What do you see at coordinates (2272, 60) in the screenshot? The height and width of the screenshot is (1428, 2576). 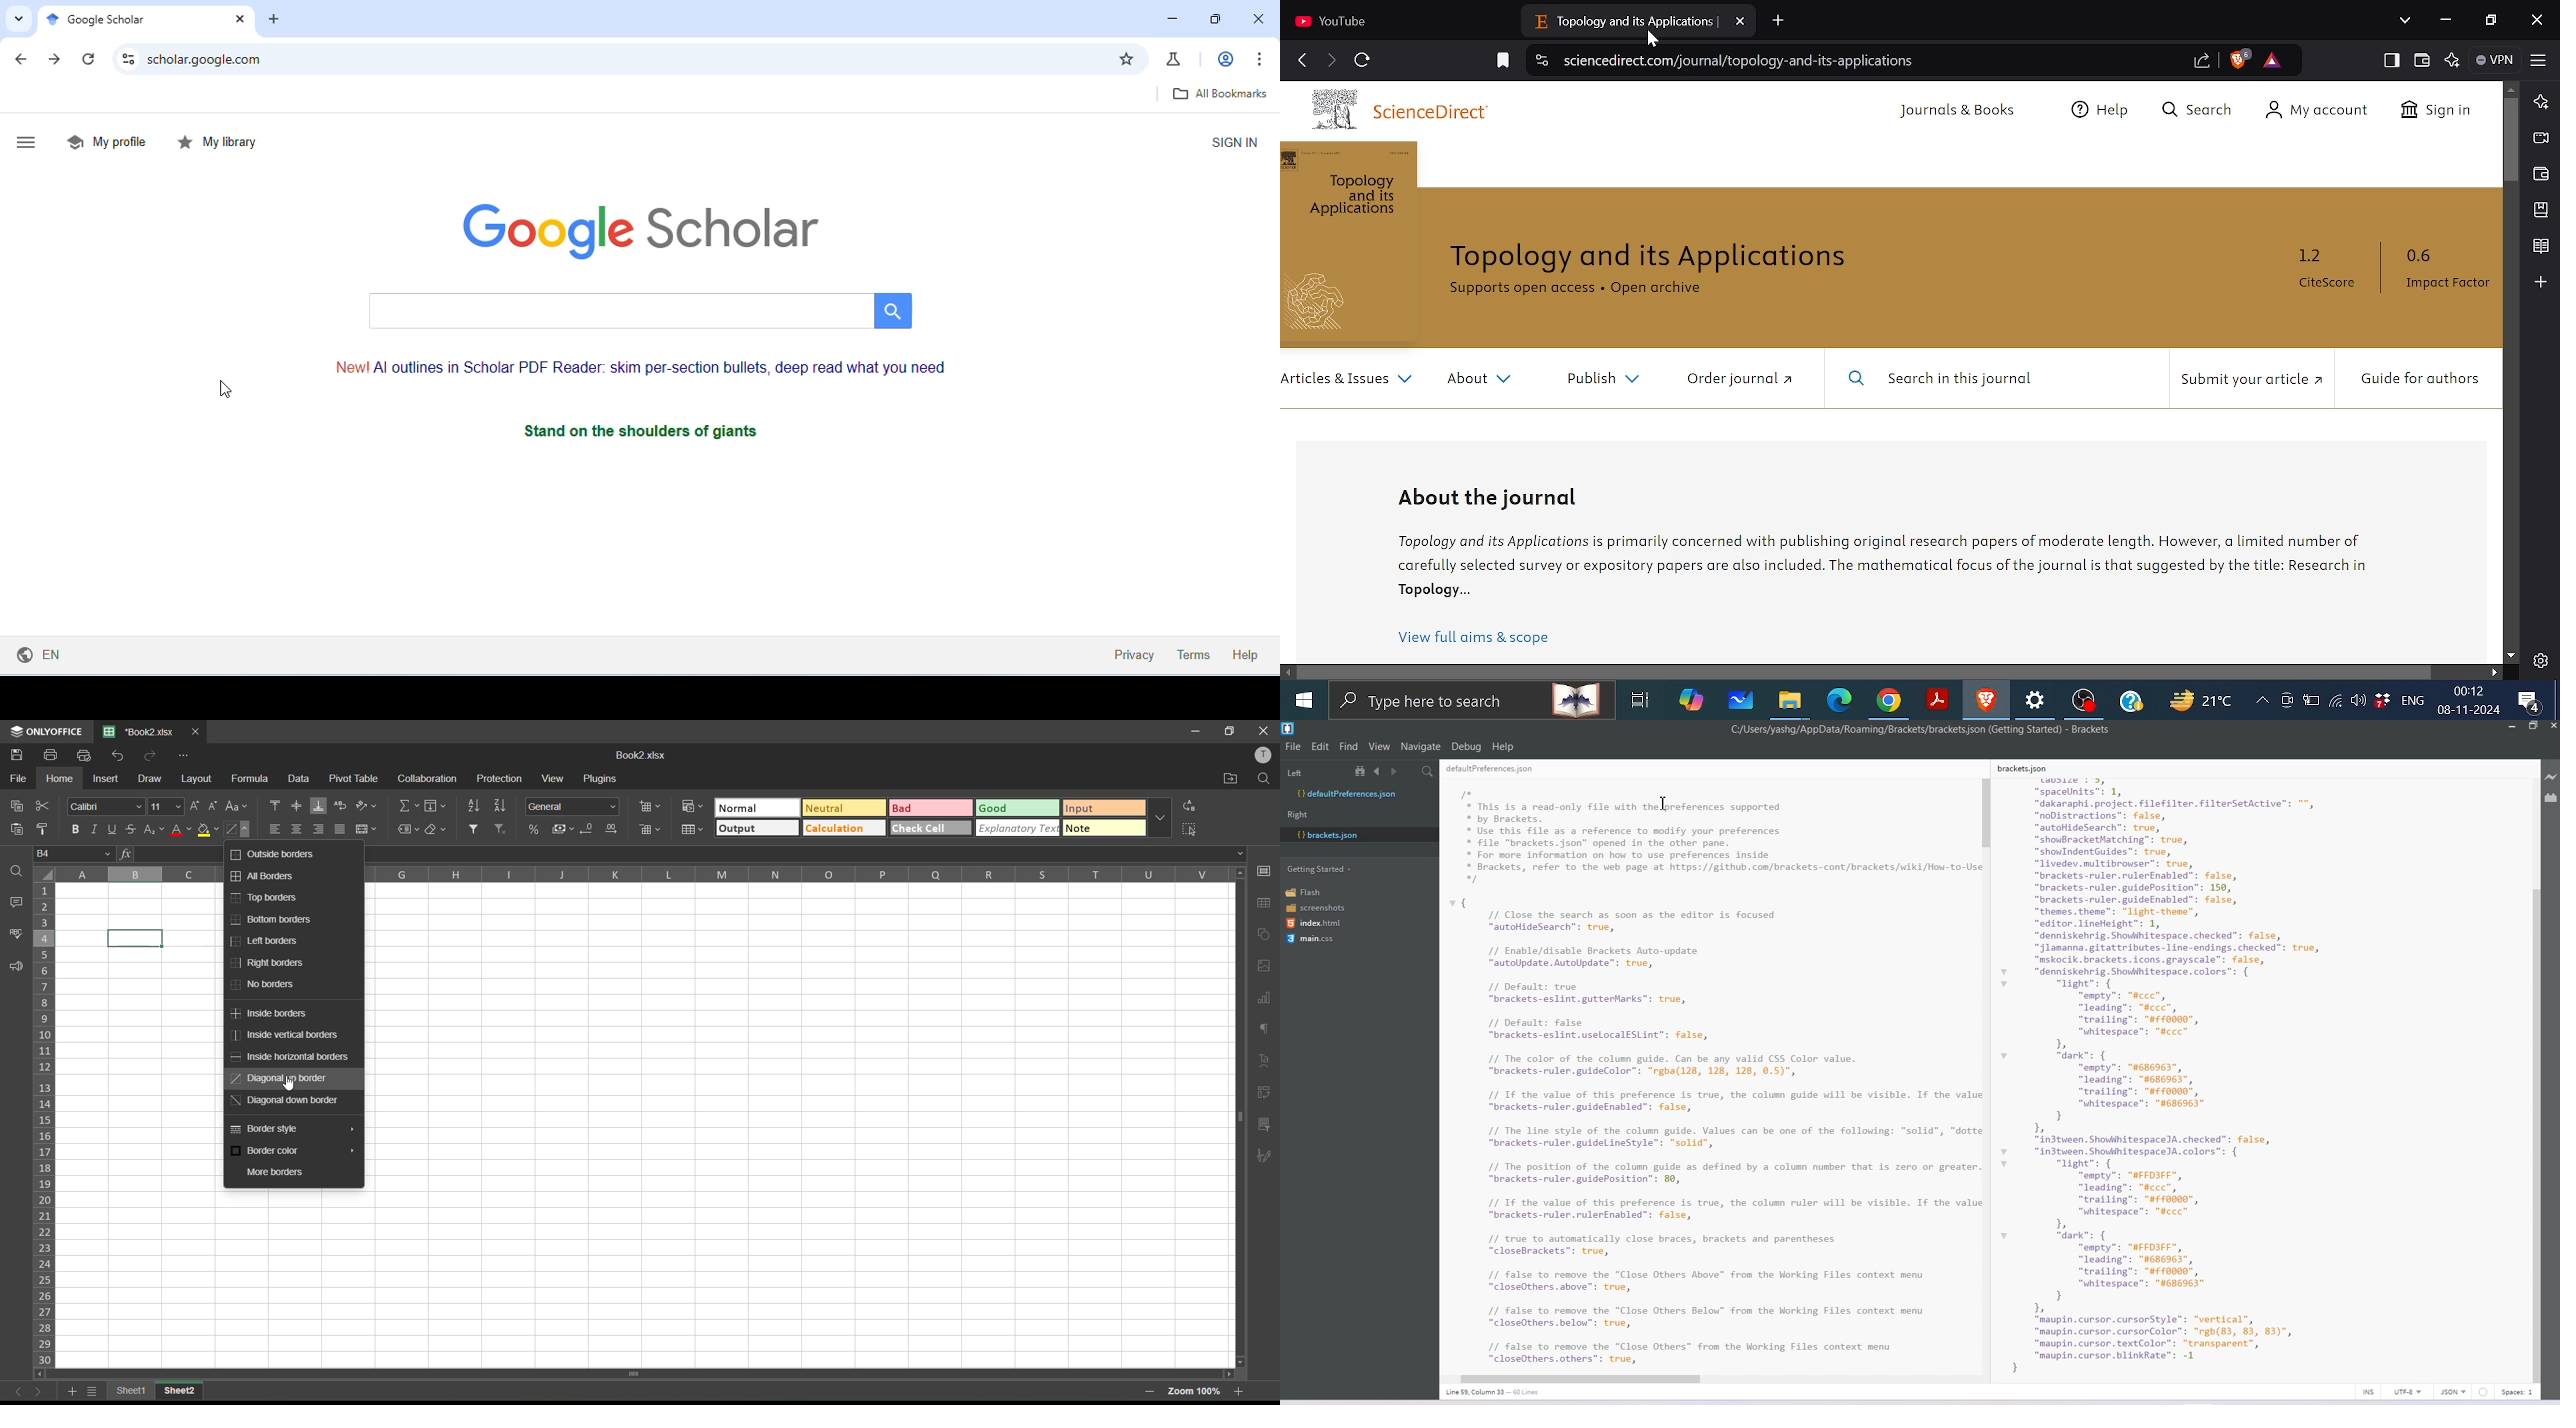 I see `Rewards` at bounding box center [2272, 60].